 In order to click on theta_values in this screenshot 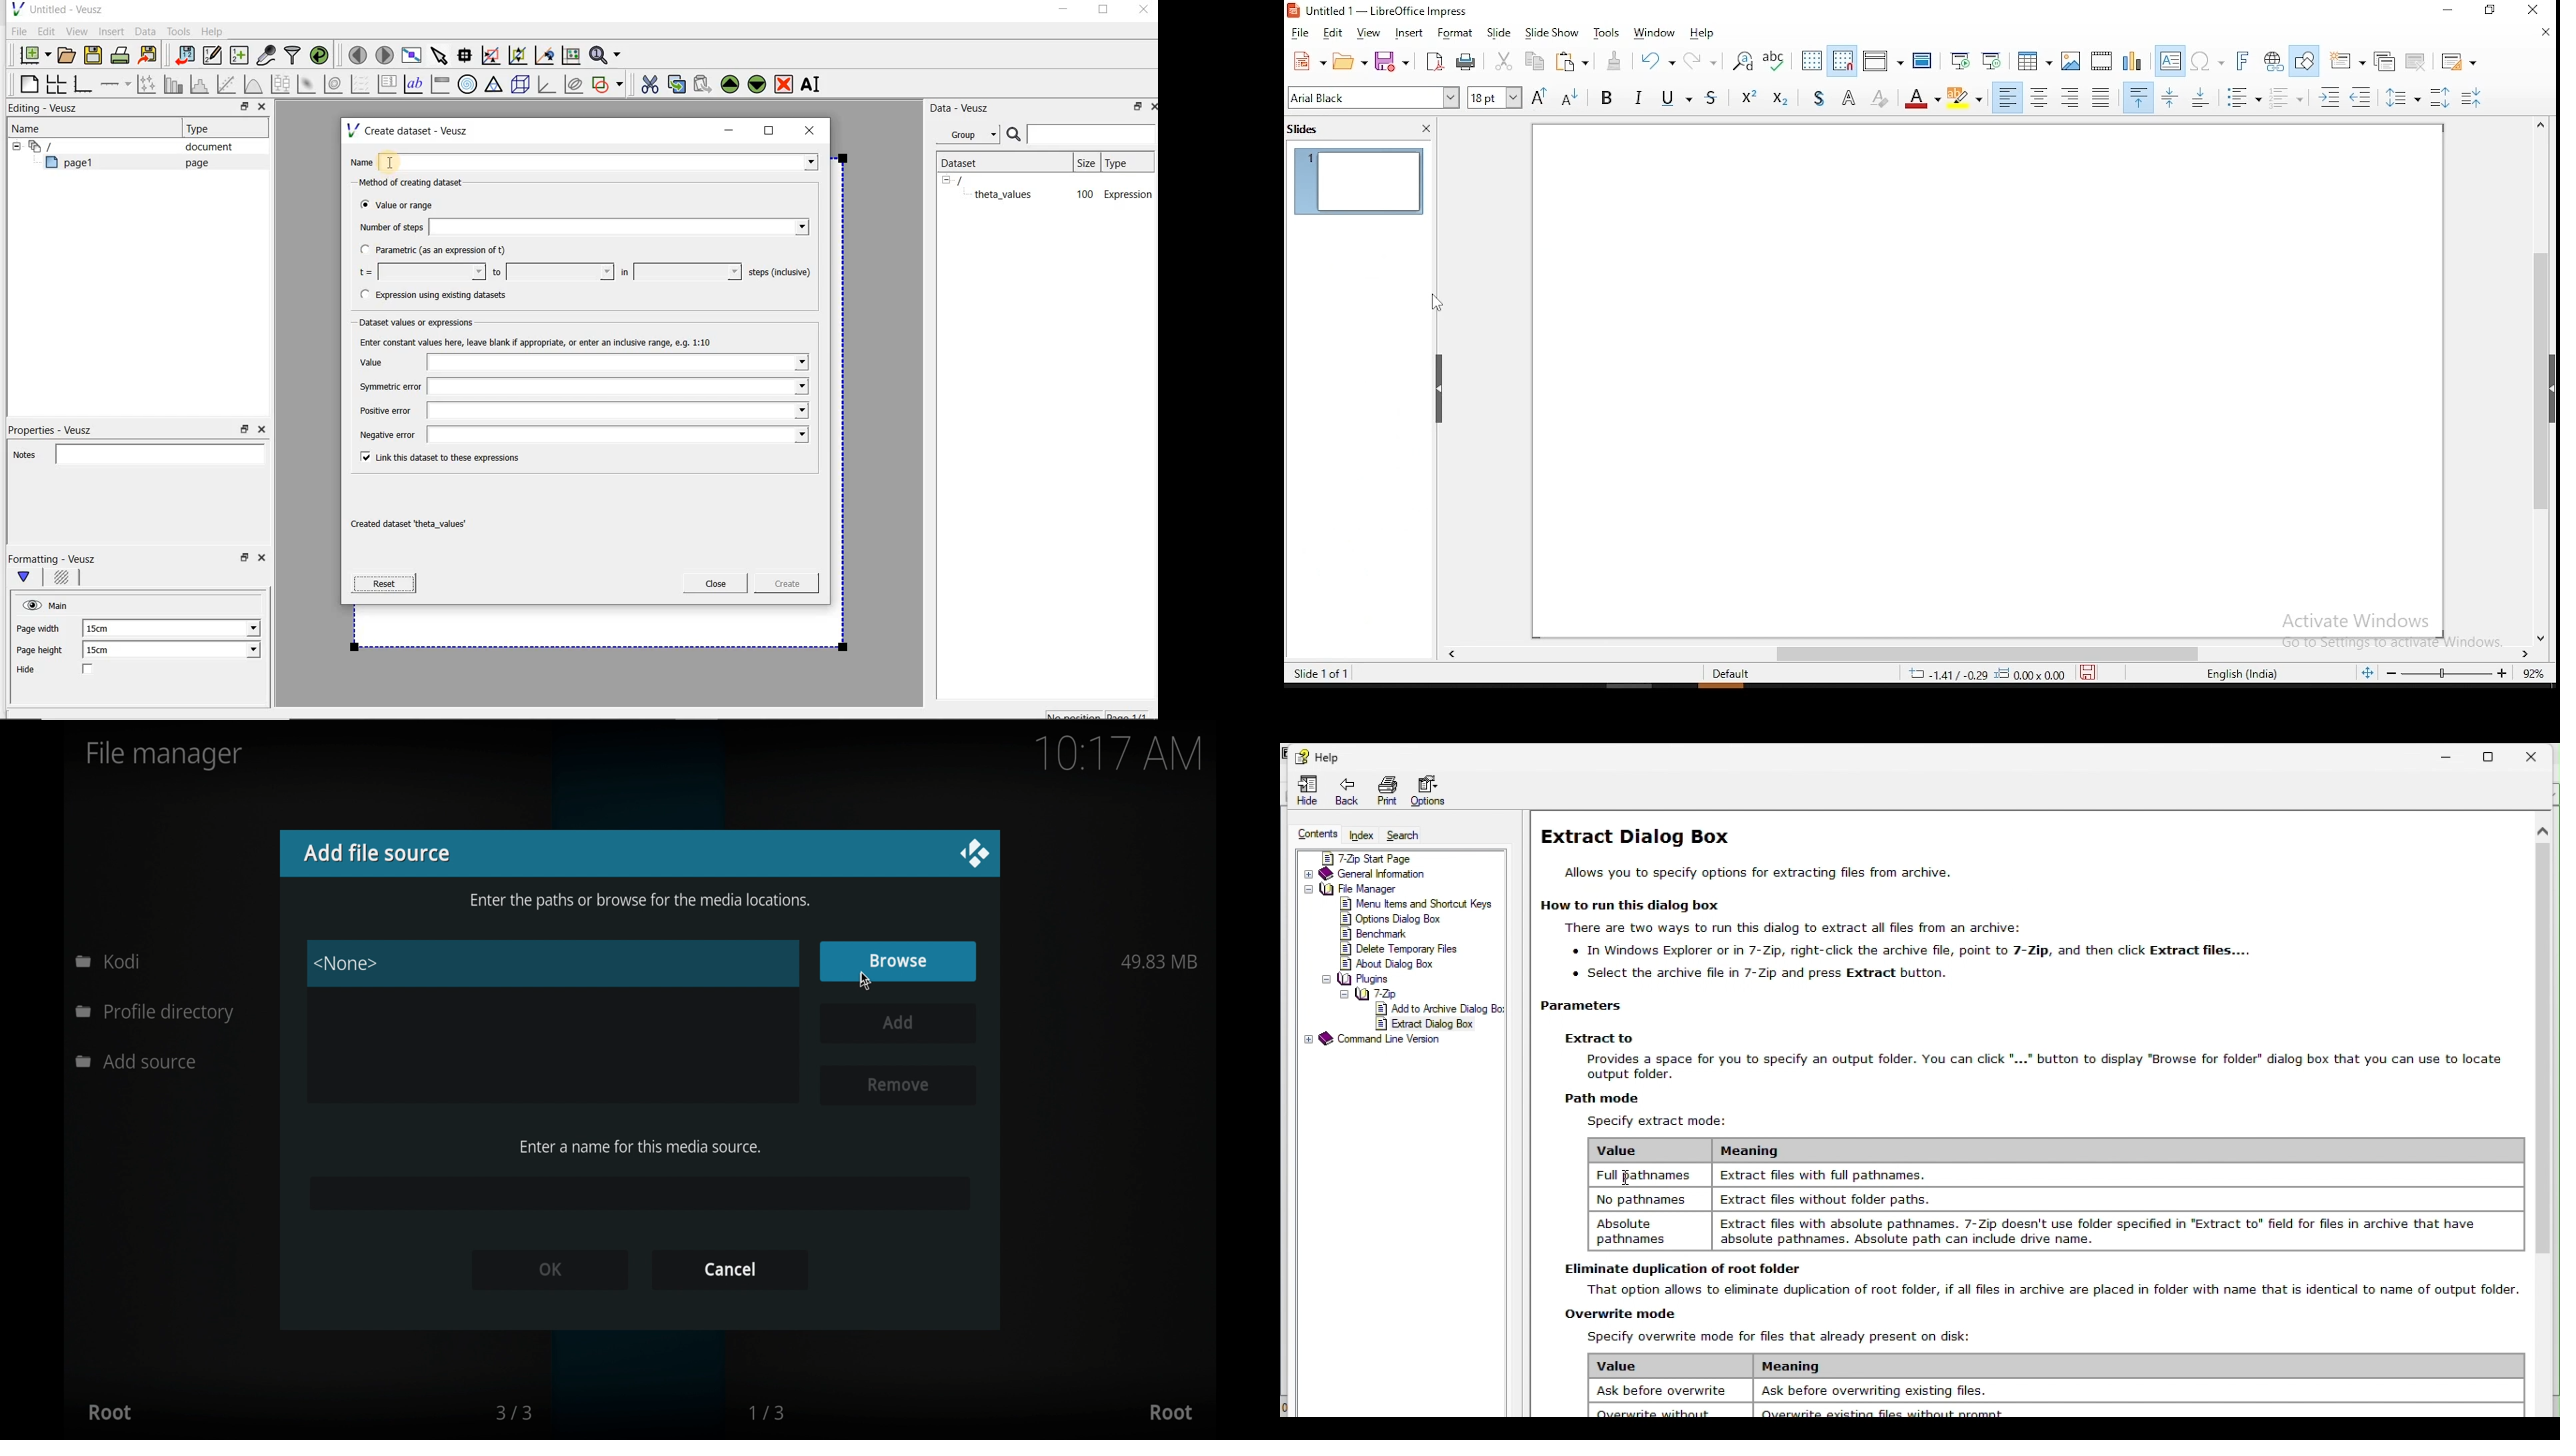, I will do `click(1006, 194)`.